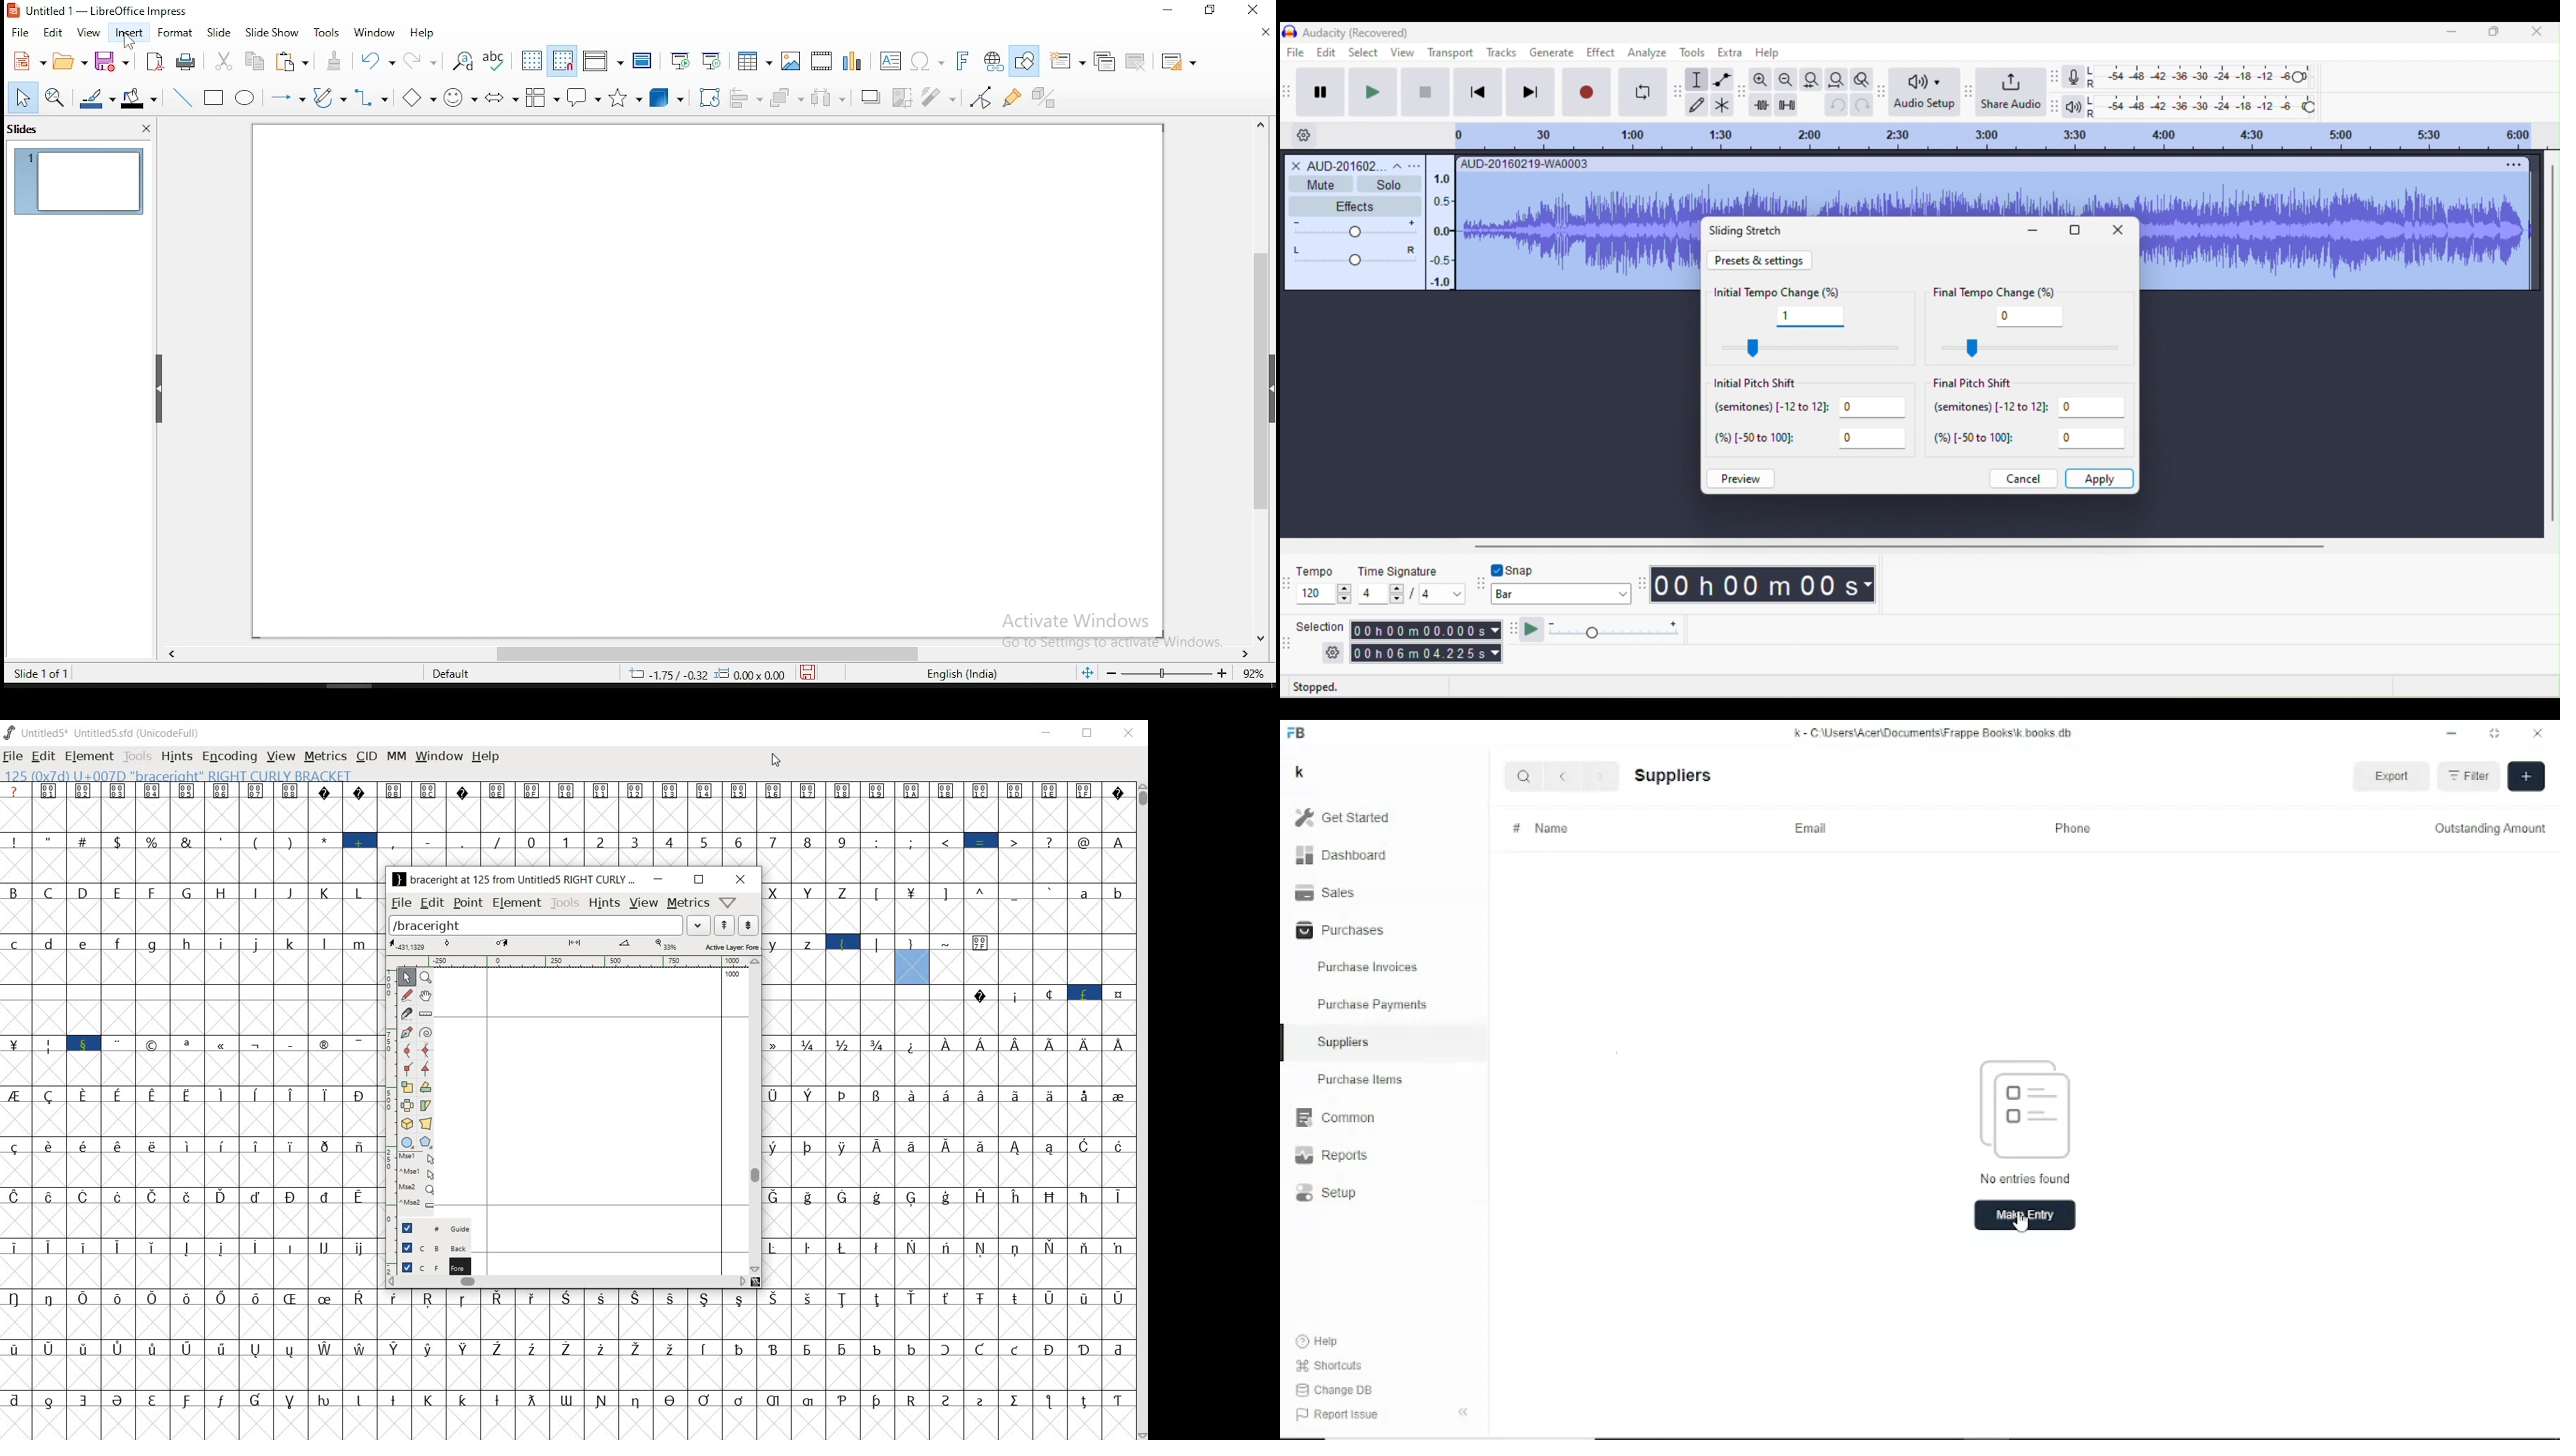 Image resolution: width=2576 pixels, height=1456 pixels. What do you see at coordinates (428, 1246) in the screenshot?
I see `background` at bounding box center [428, 1246].